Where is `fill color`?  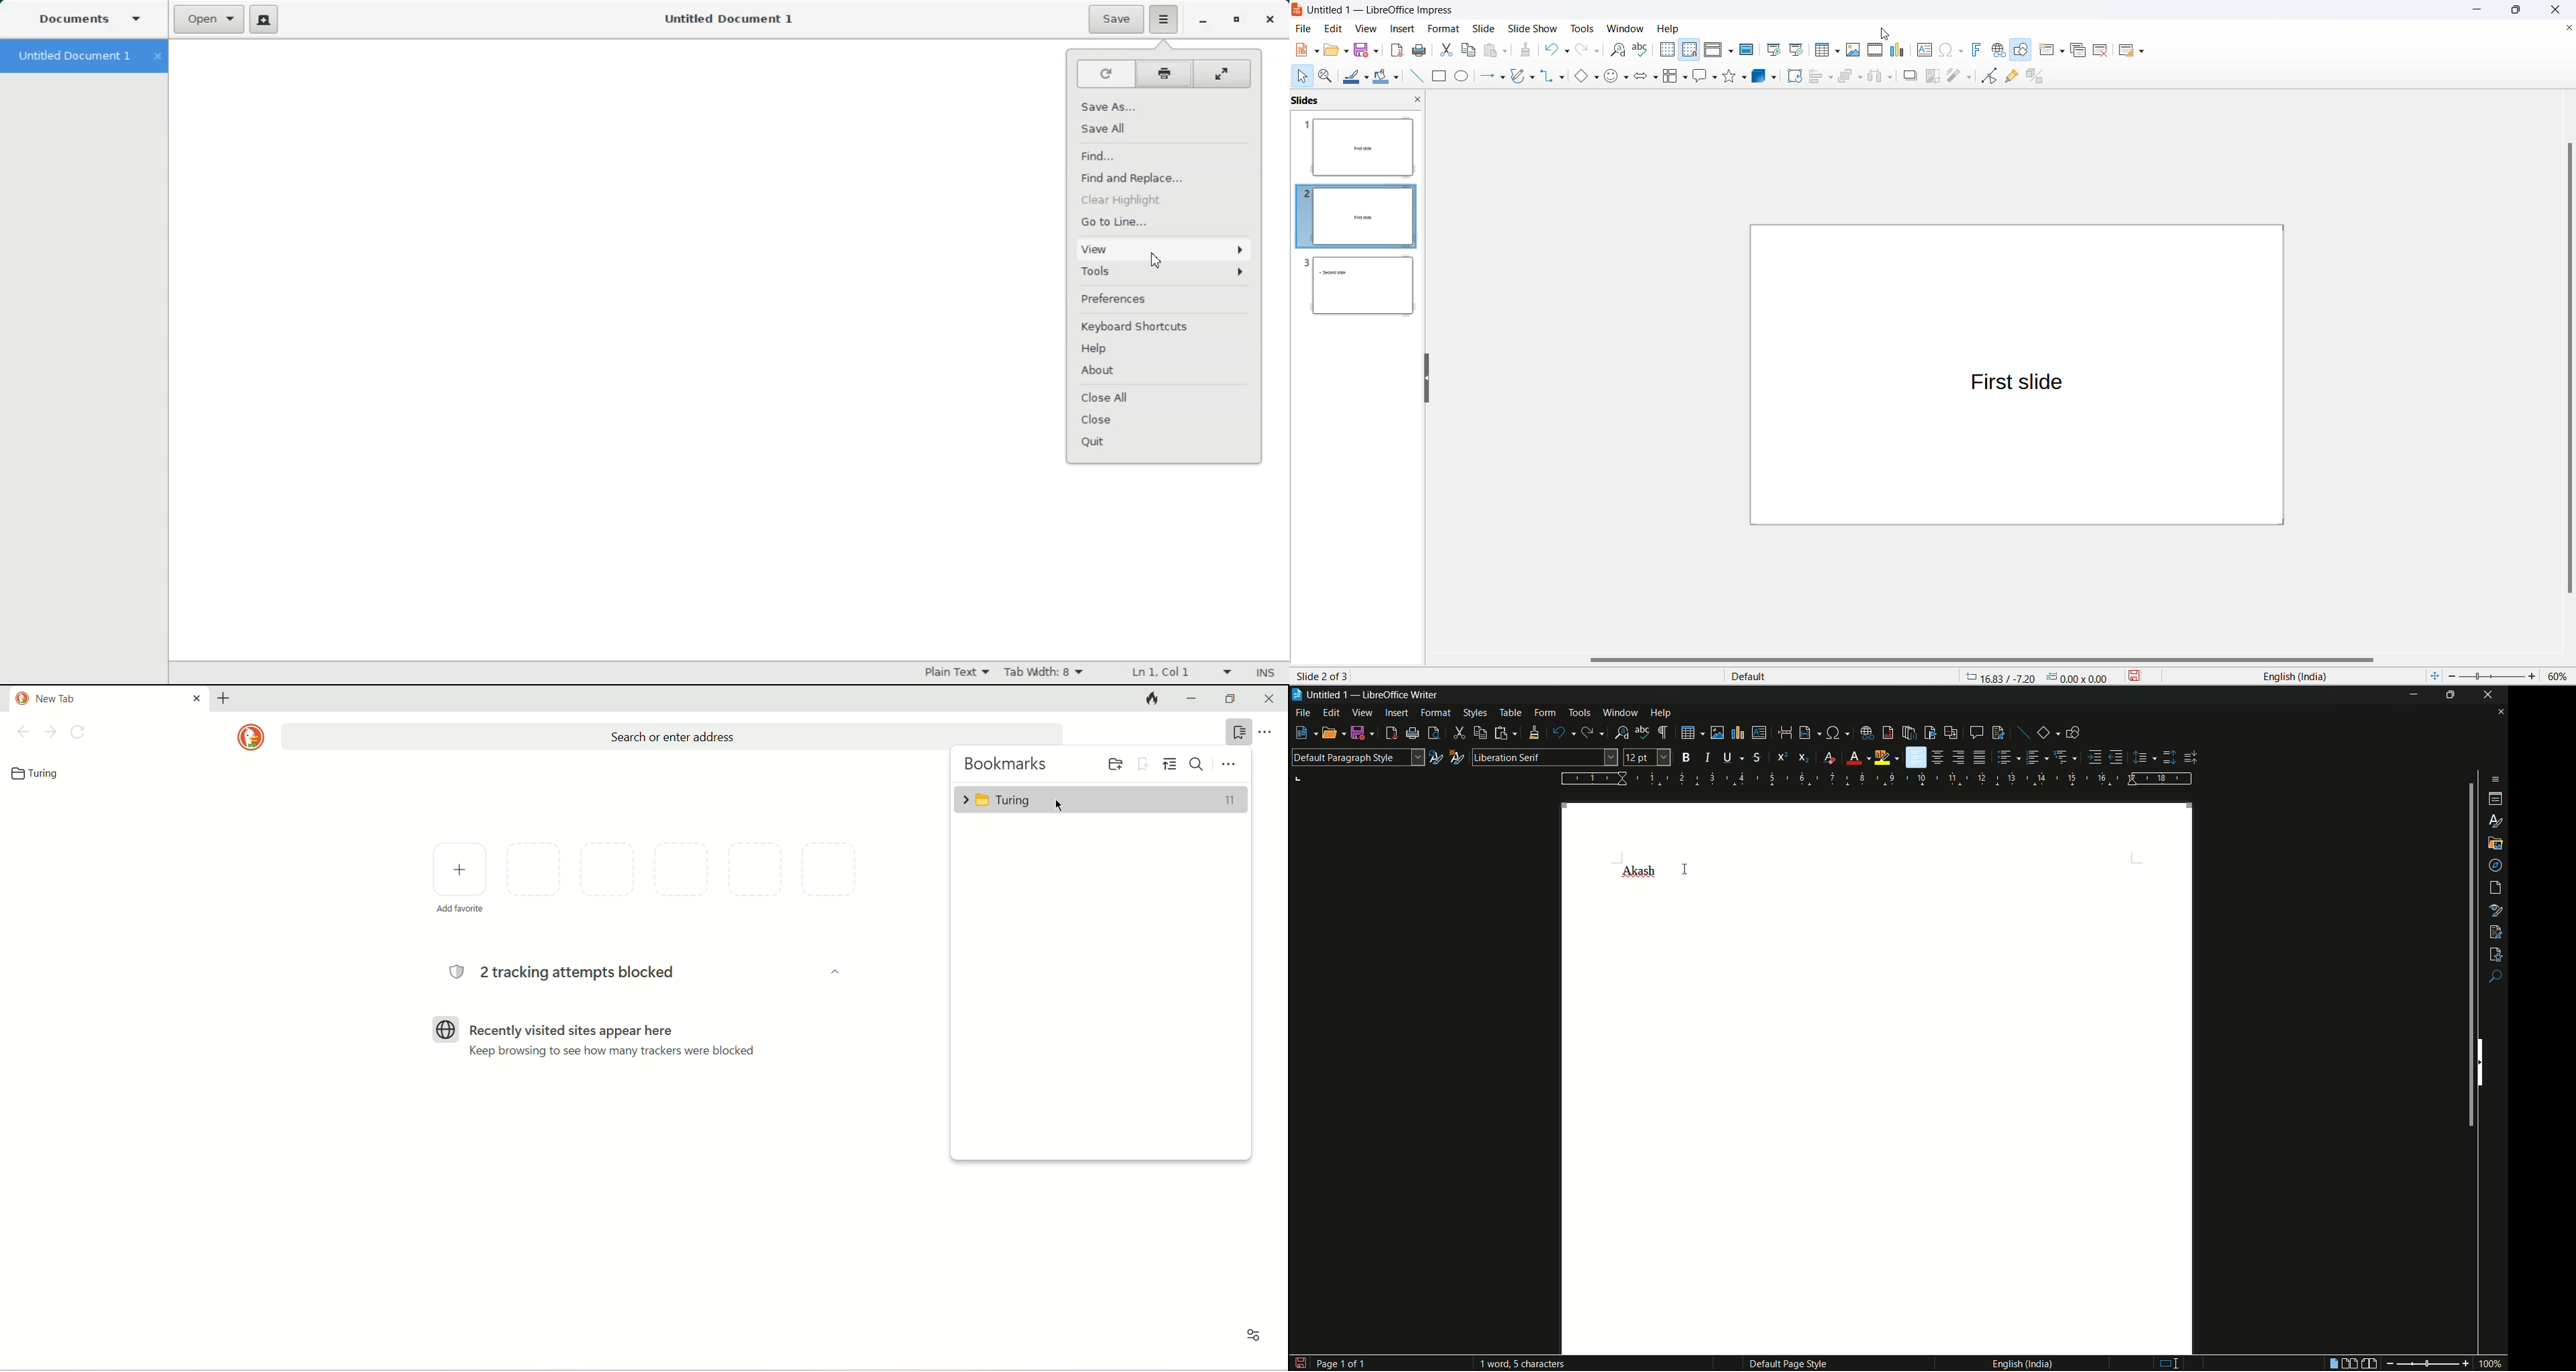 fill color is located at coordinates (1381, 75).